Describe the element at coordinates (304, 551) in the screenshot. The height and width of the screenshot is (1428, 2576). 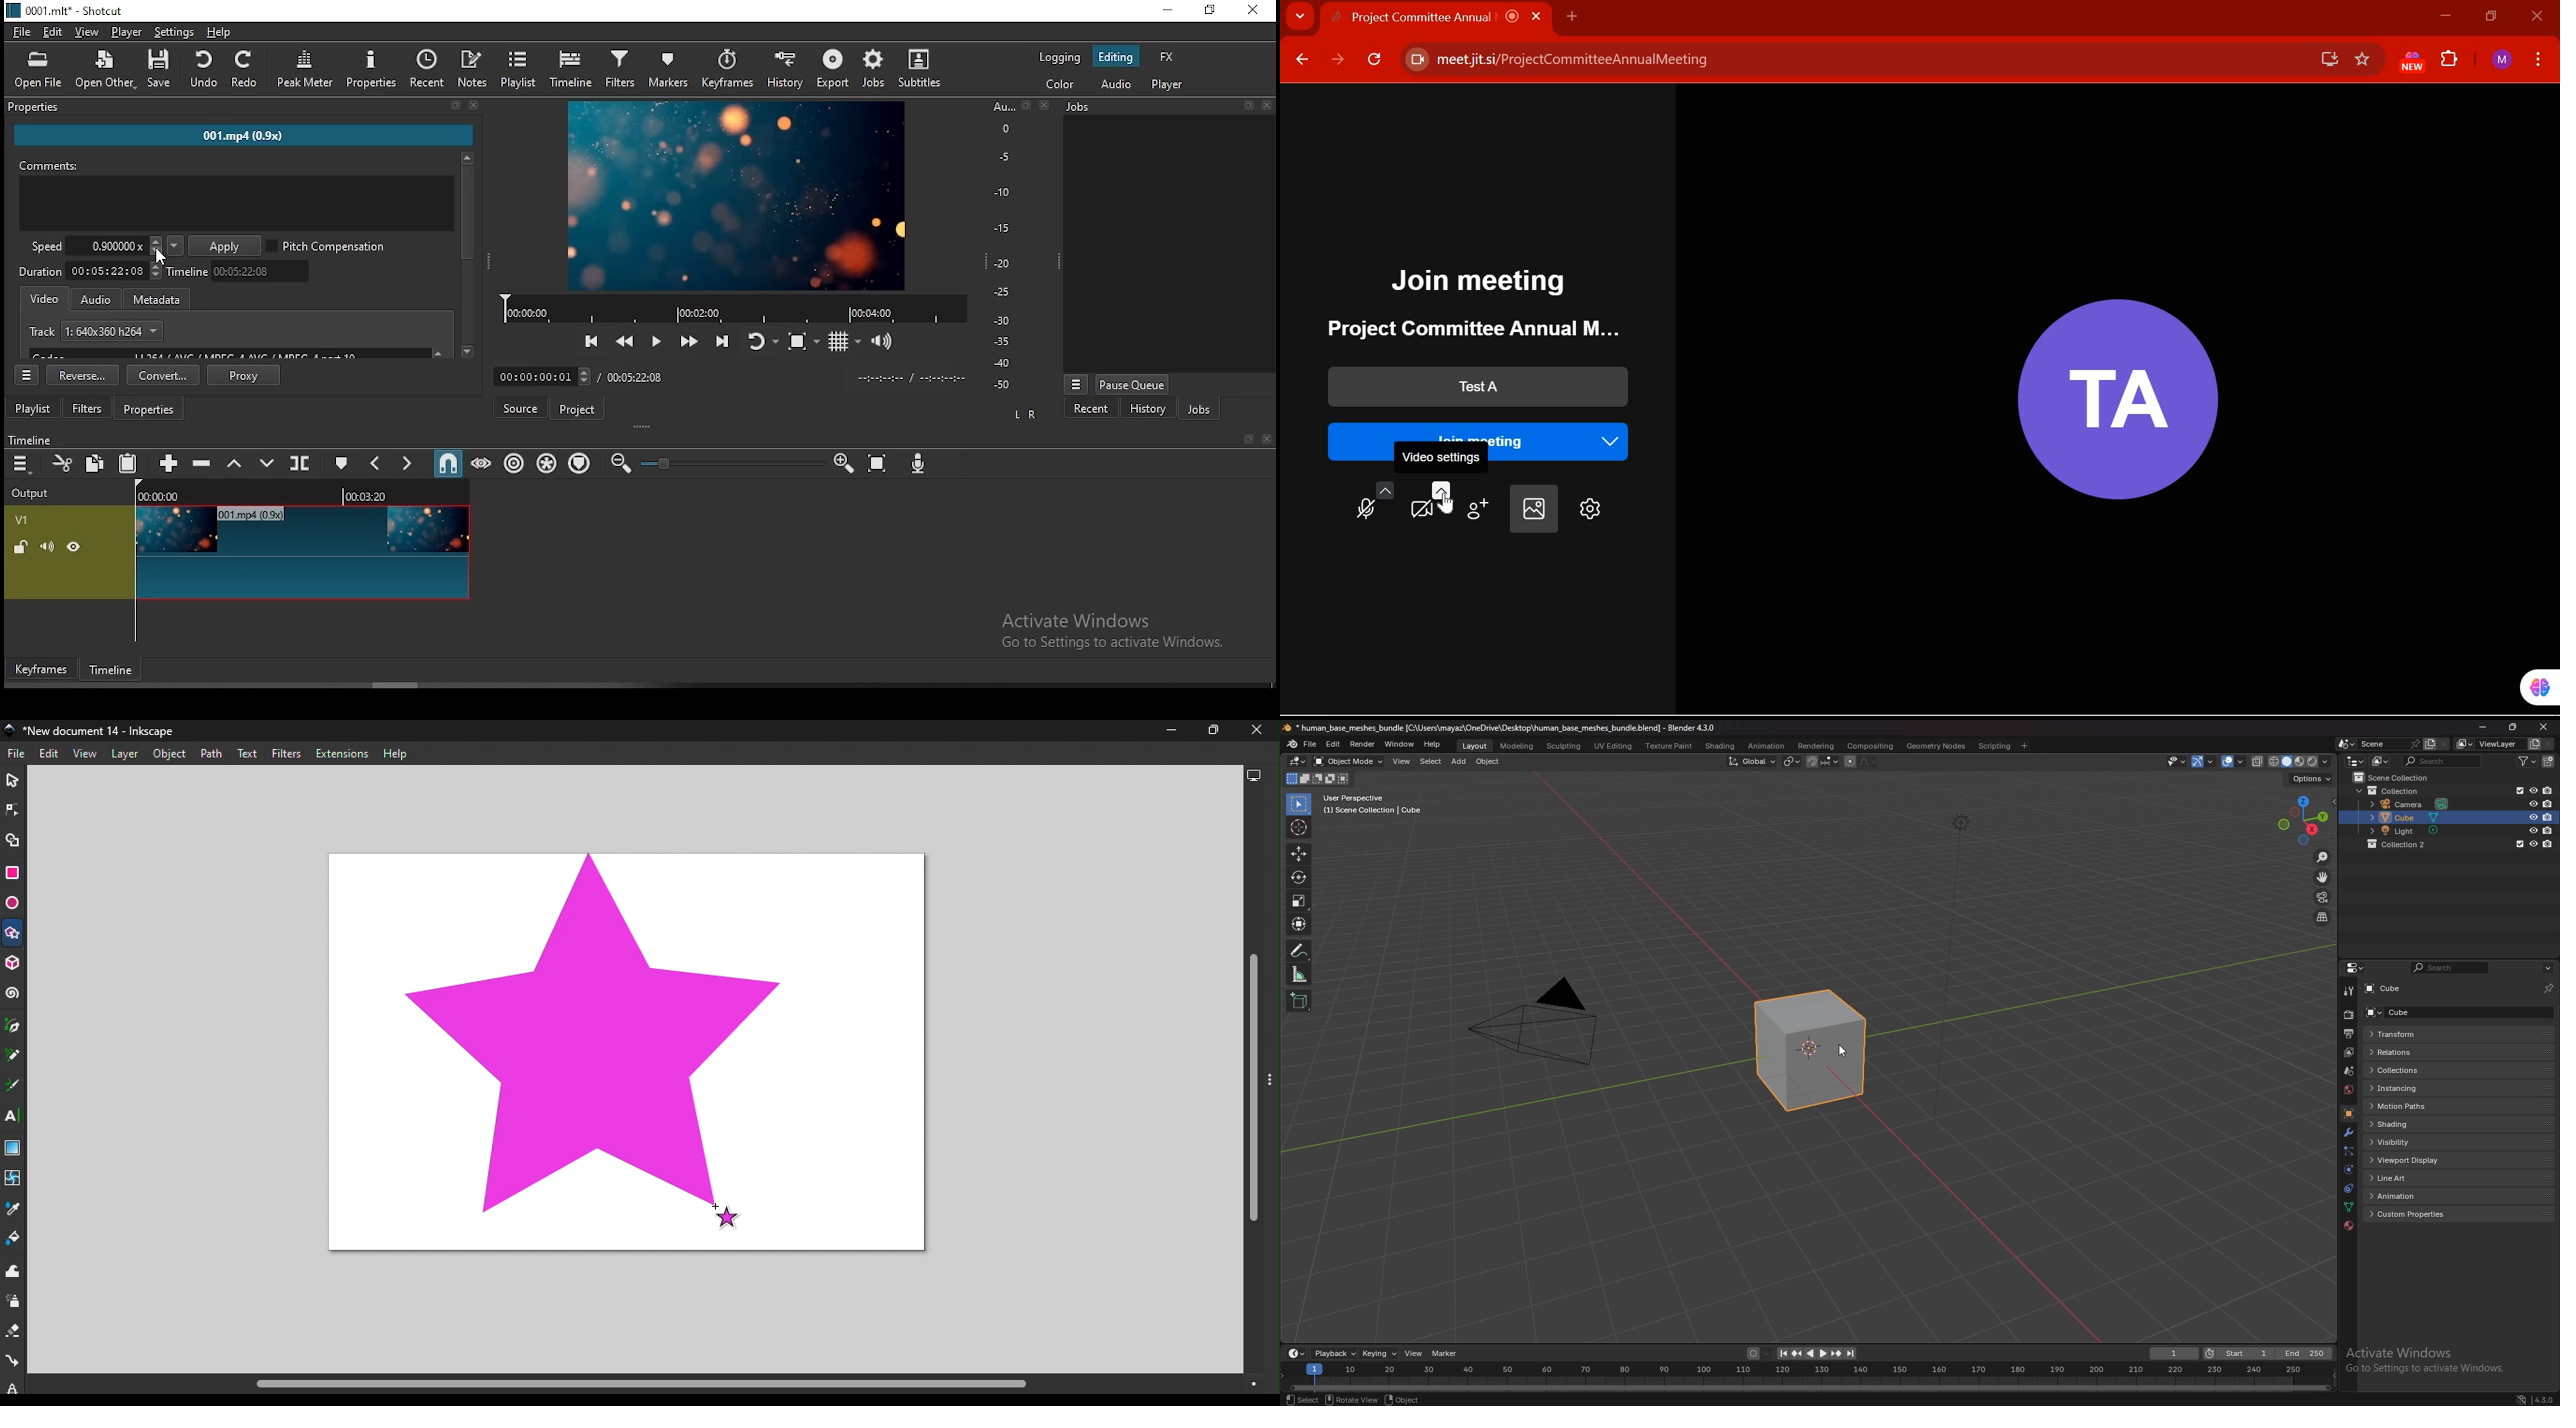
I see `video track` at that location.